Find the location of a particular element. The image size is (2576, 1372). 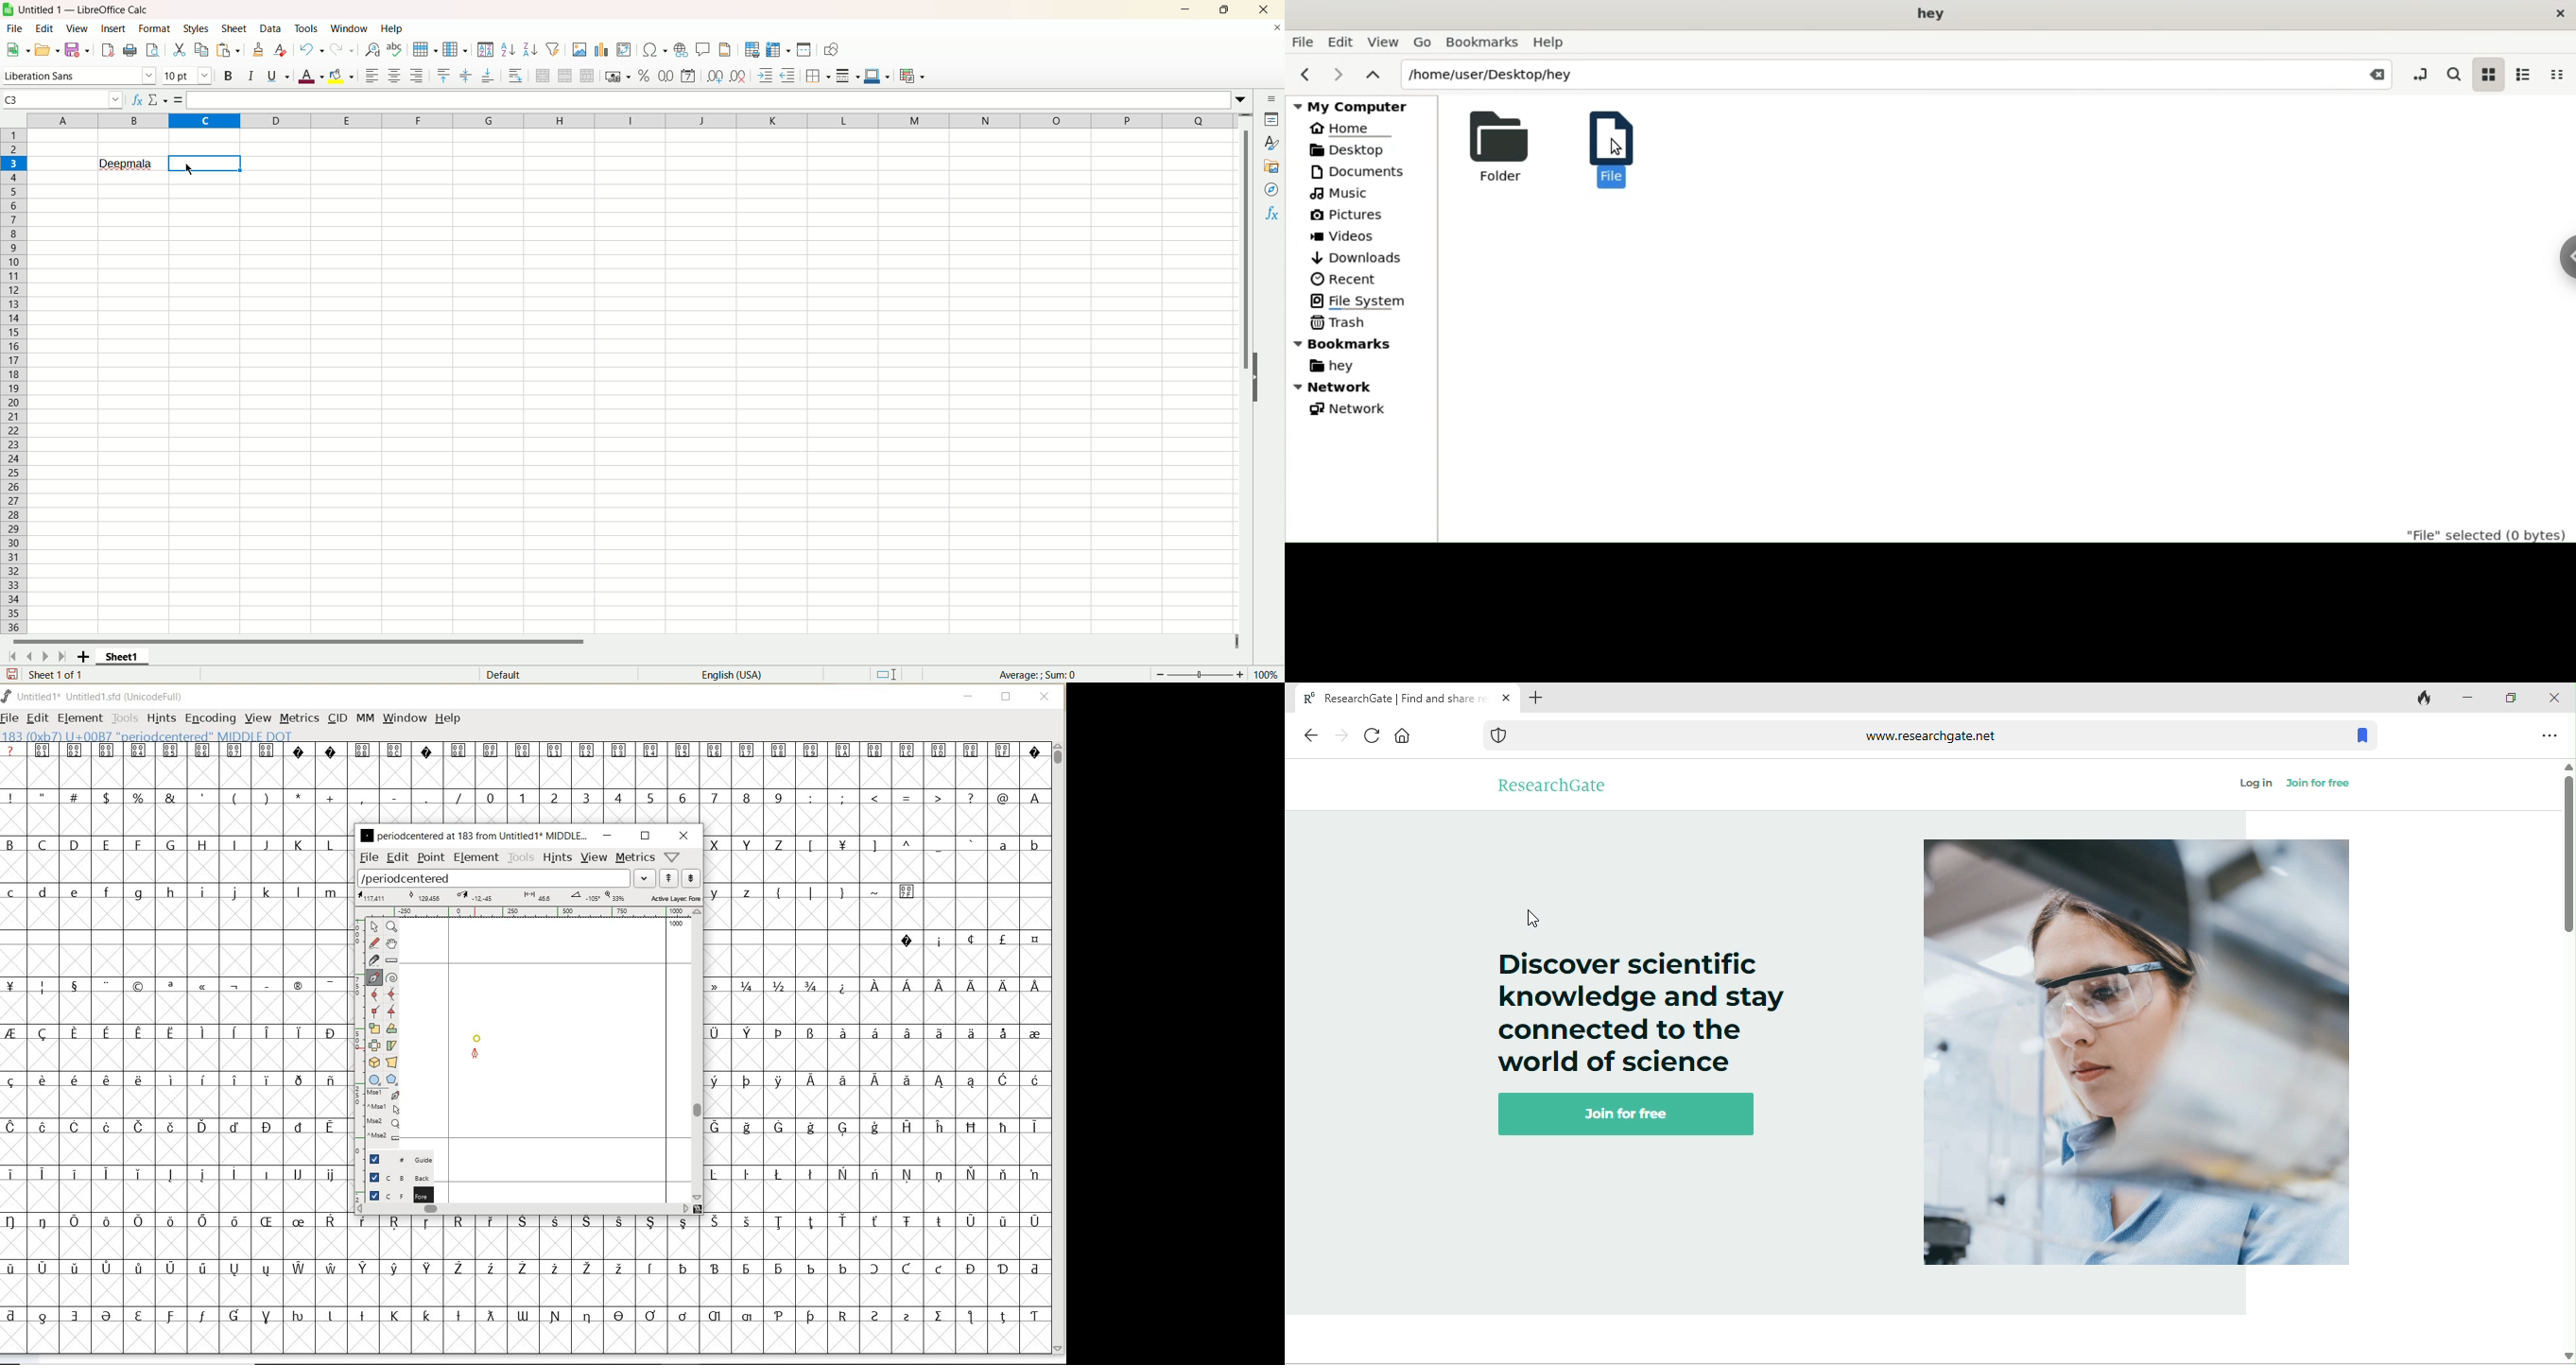

View is located at coordinates (79, 29).